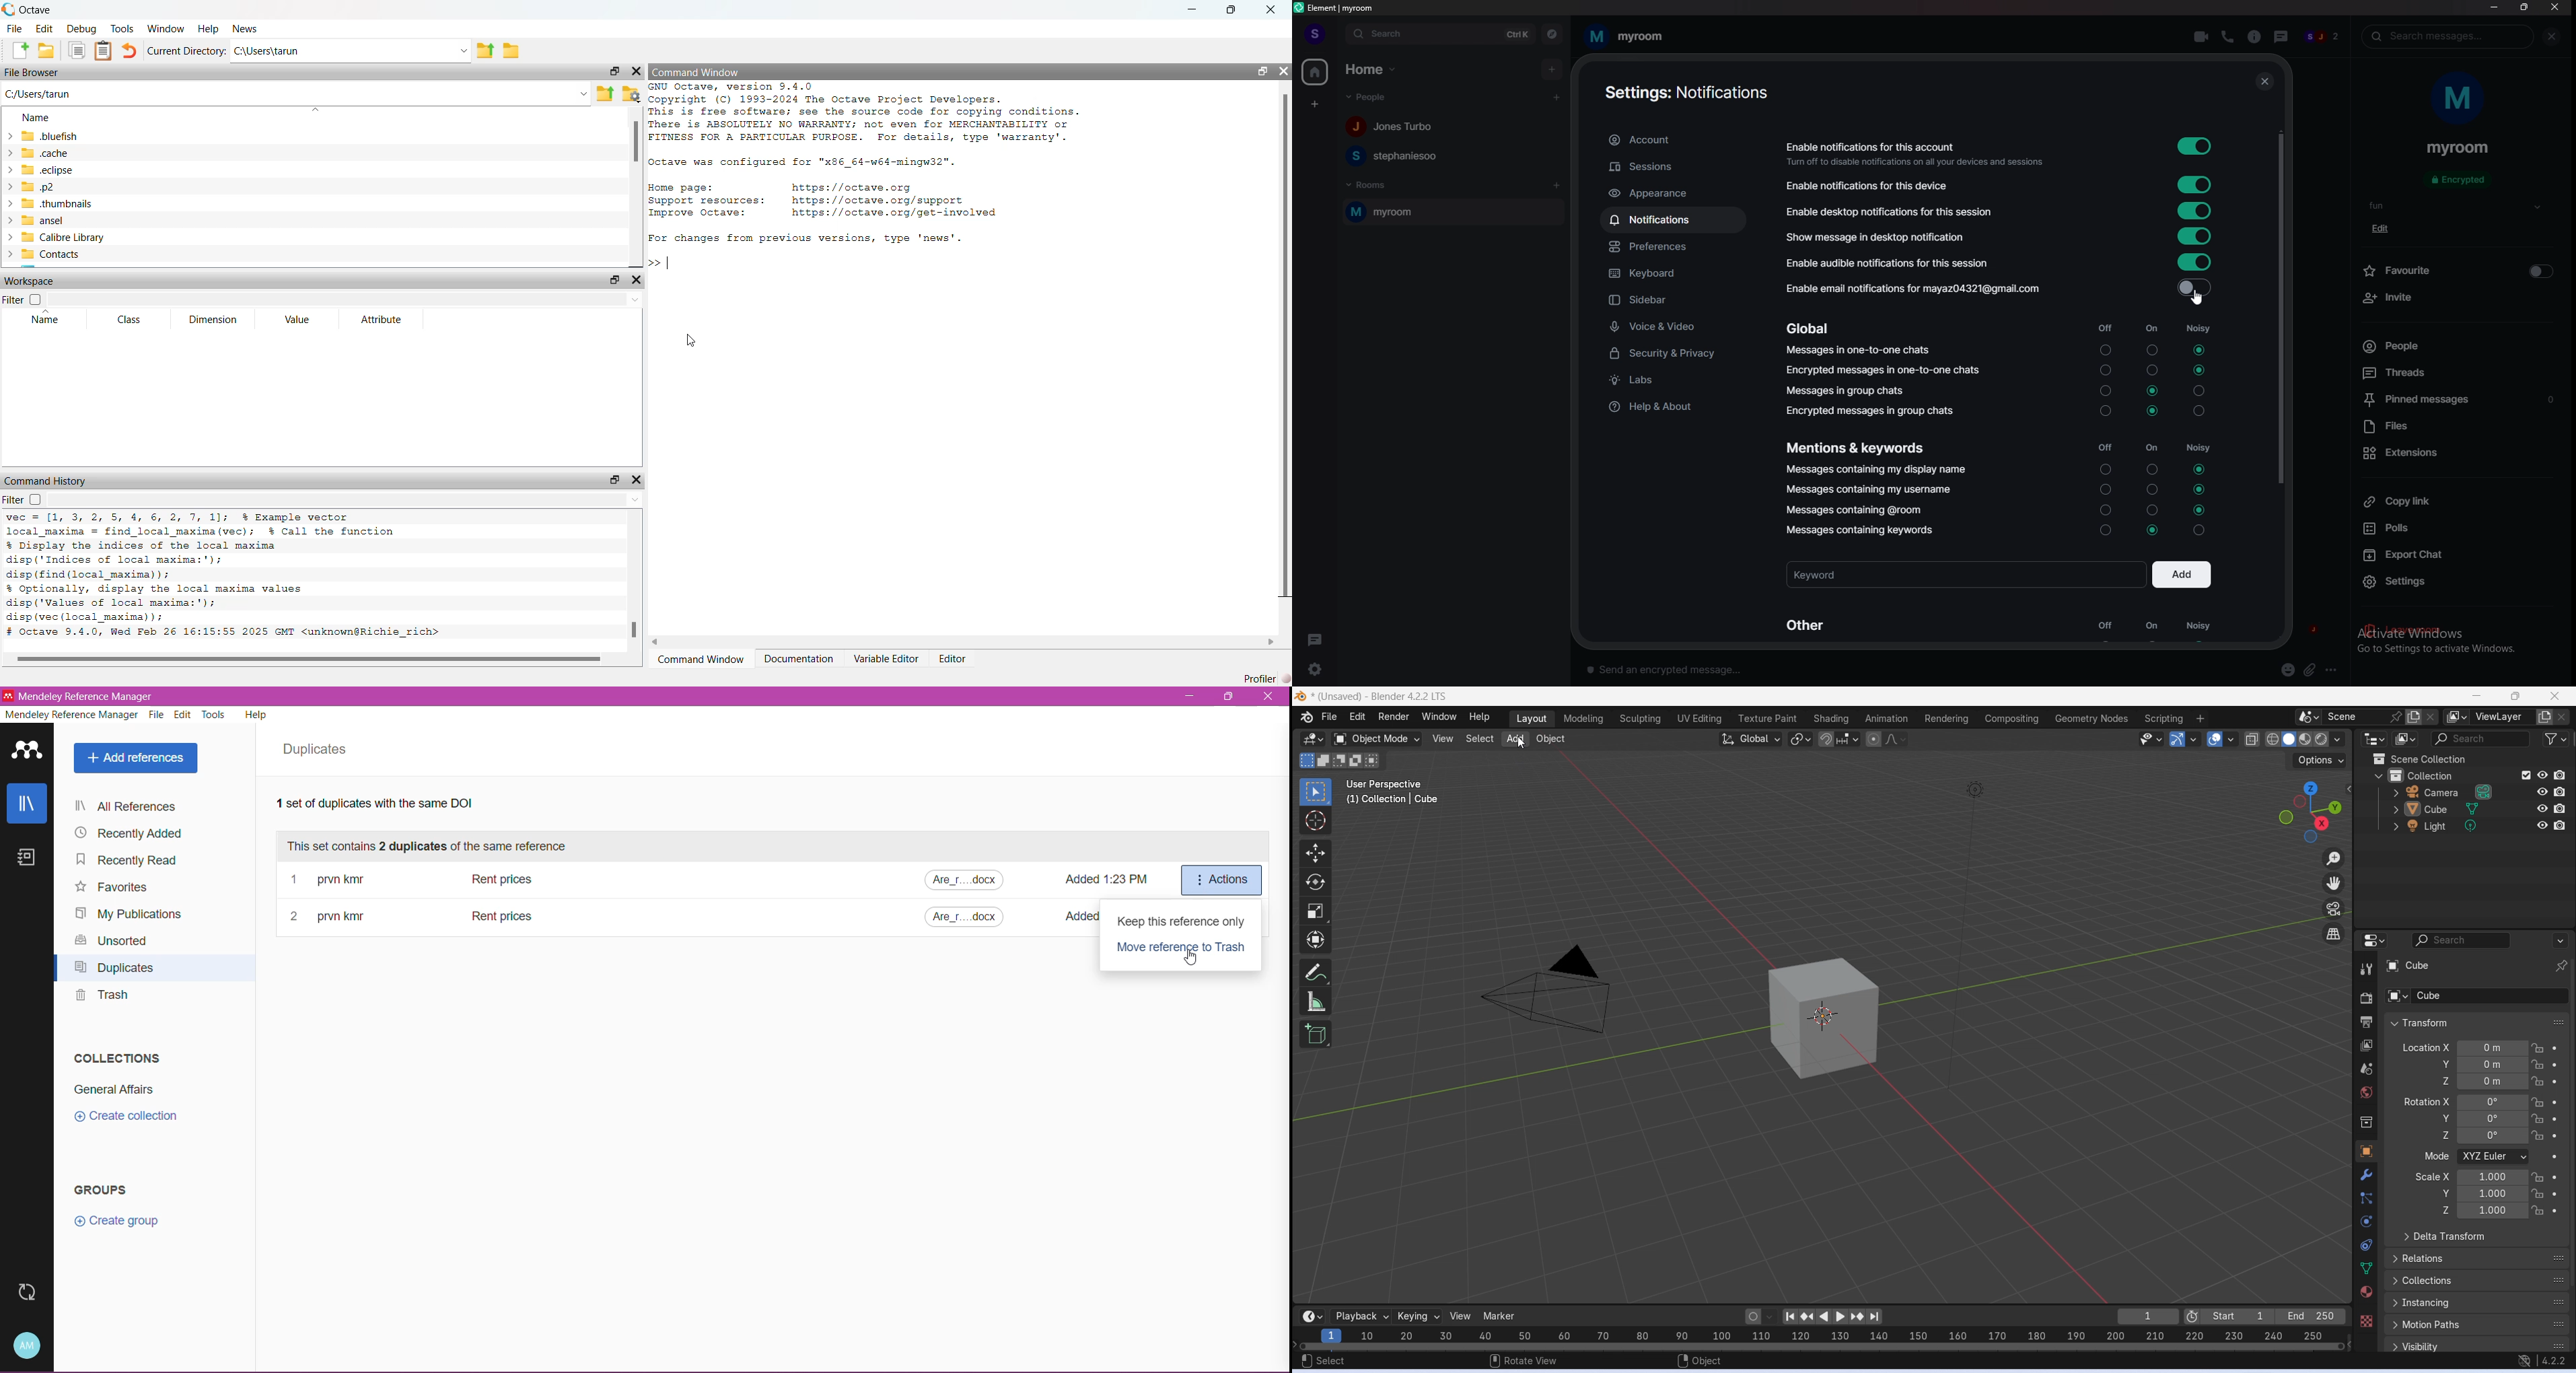  What do you see at coordinates (2493, 1103) in the screenshot?
I see `euler rotation` at bounding box center [2493, 1103].